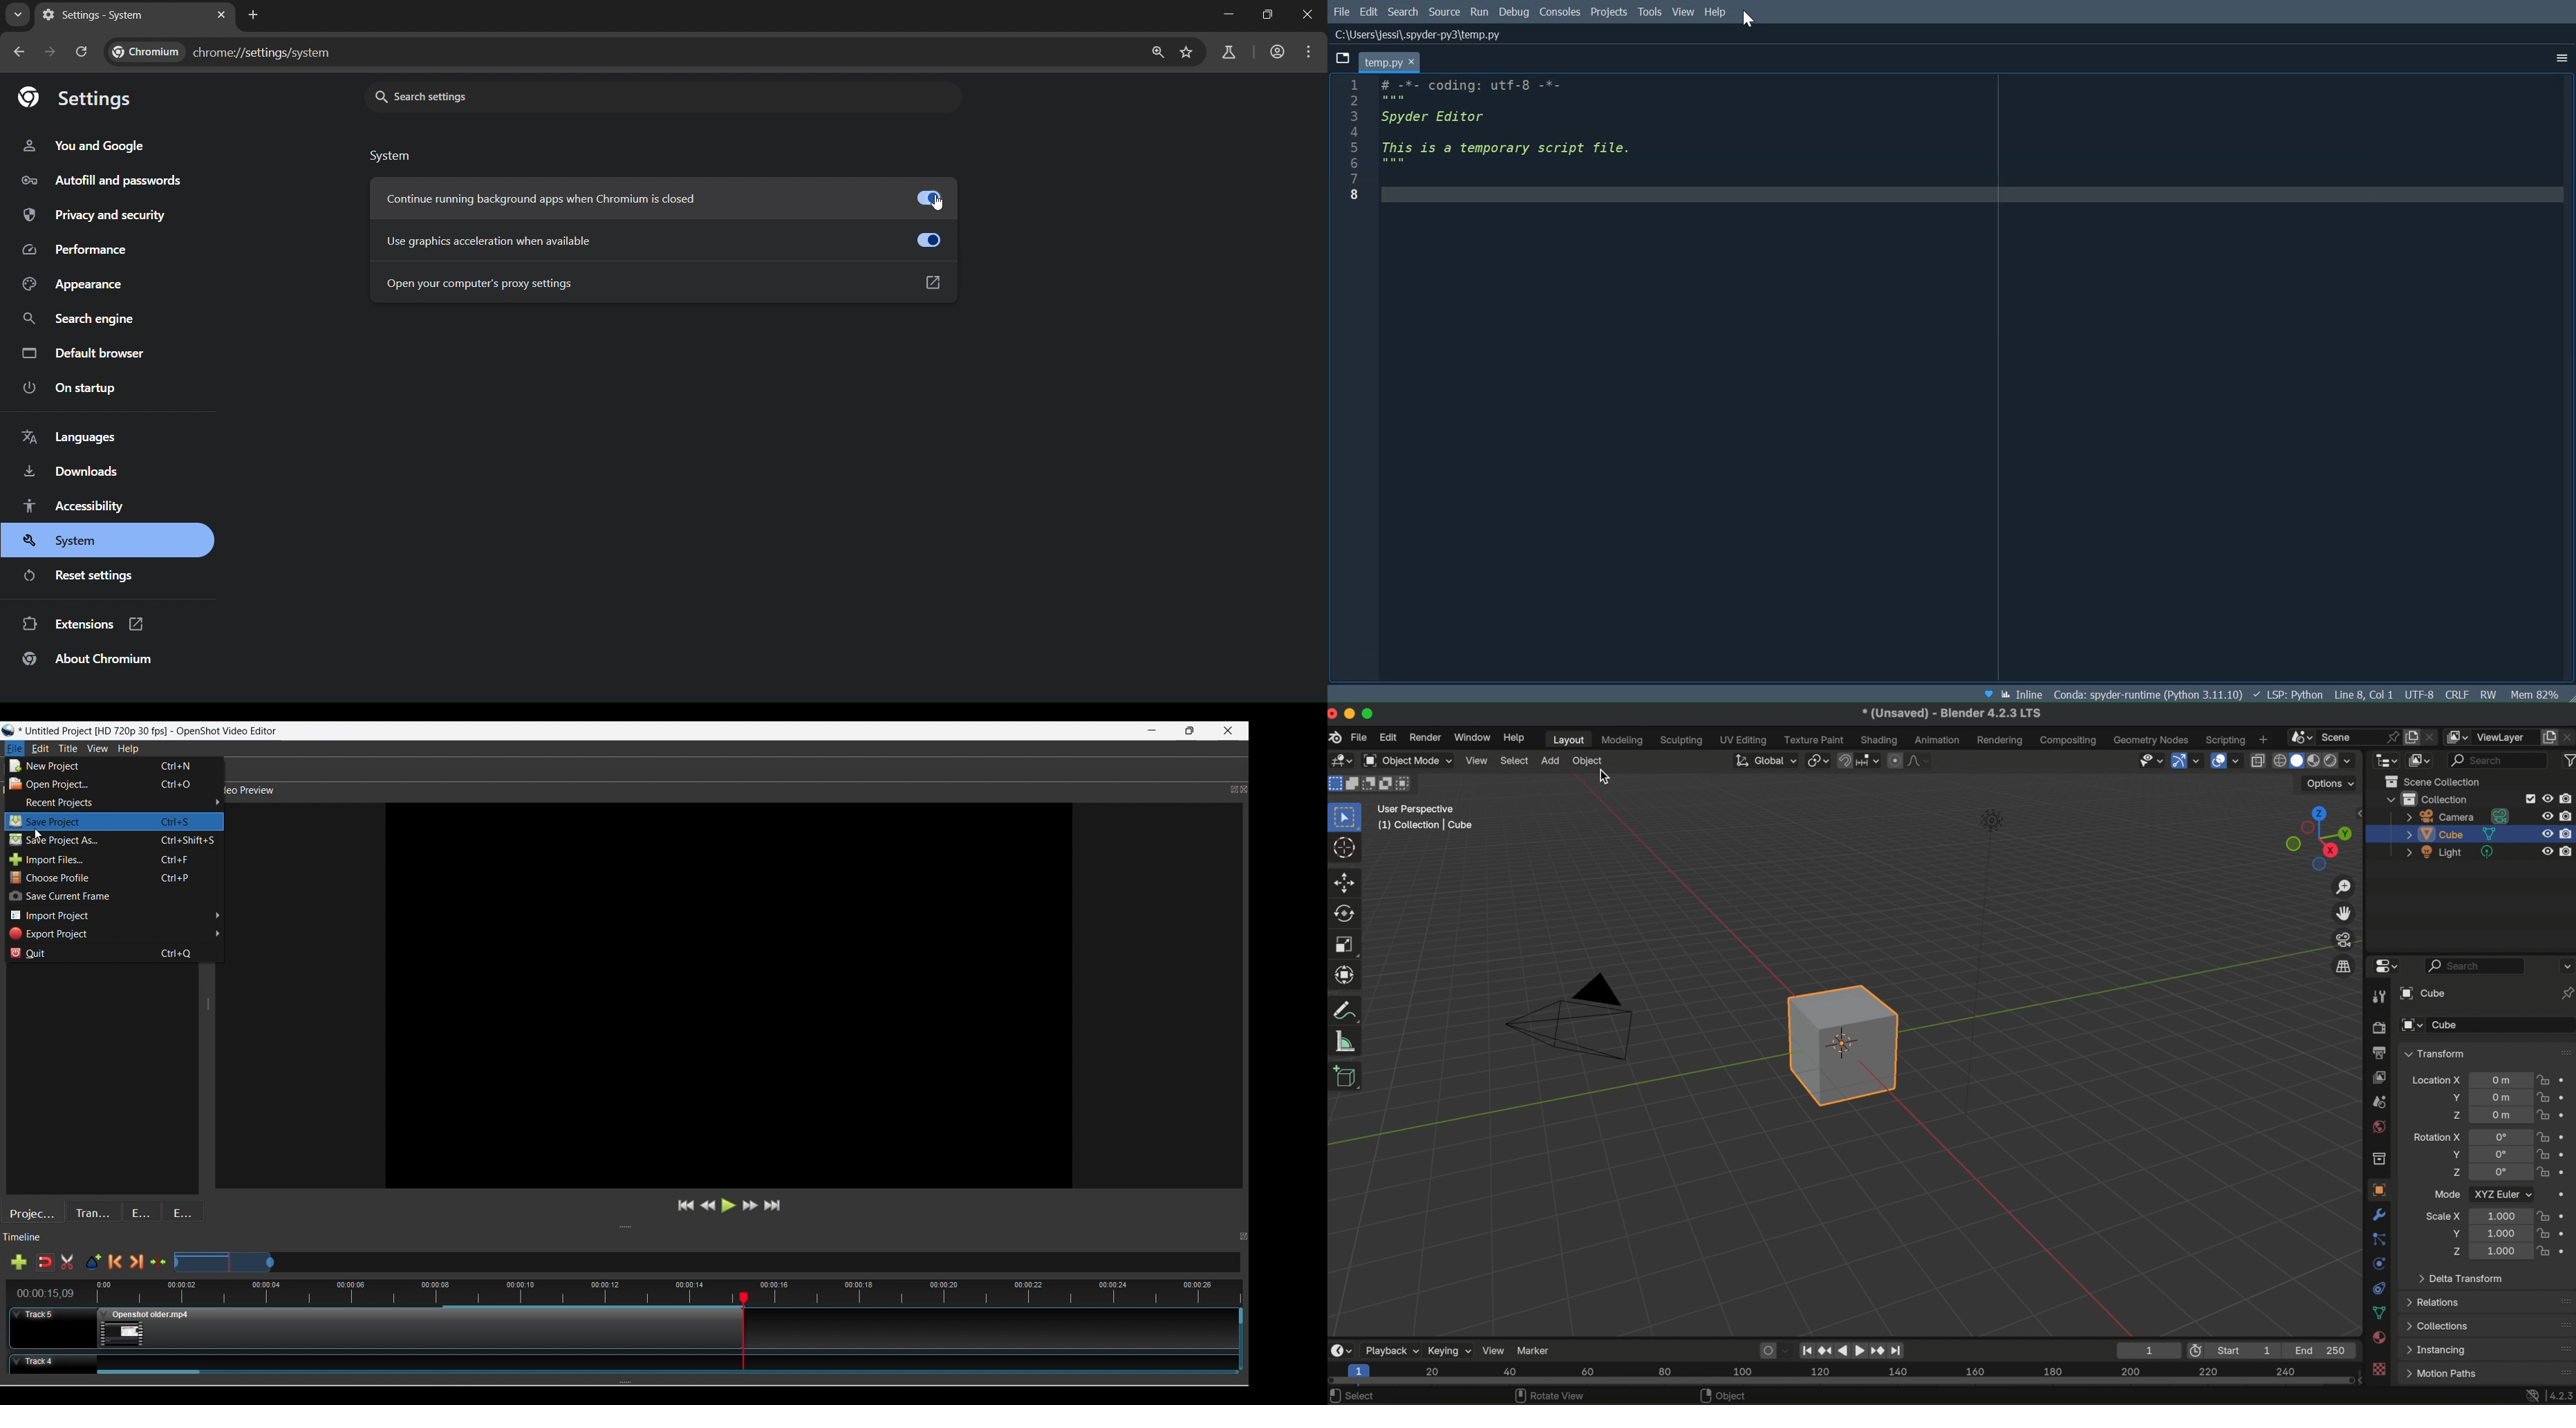  What do you see at coordinates (84, 623) in the screenshot?
I see `extensions` at bounding box center [84, 623].